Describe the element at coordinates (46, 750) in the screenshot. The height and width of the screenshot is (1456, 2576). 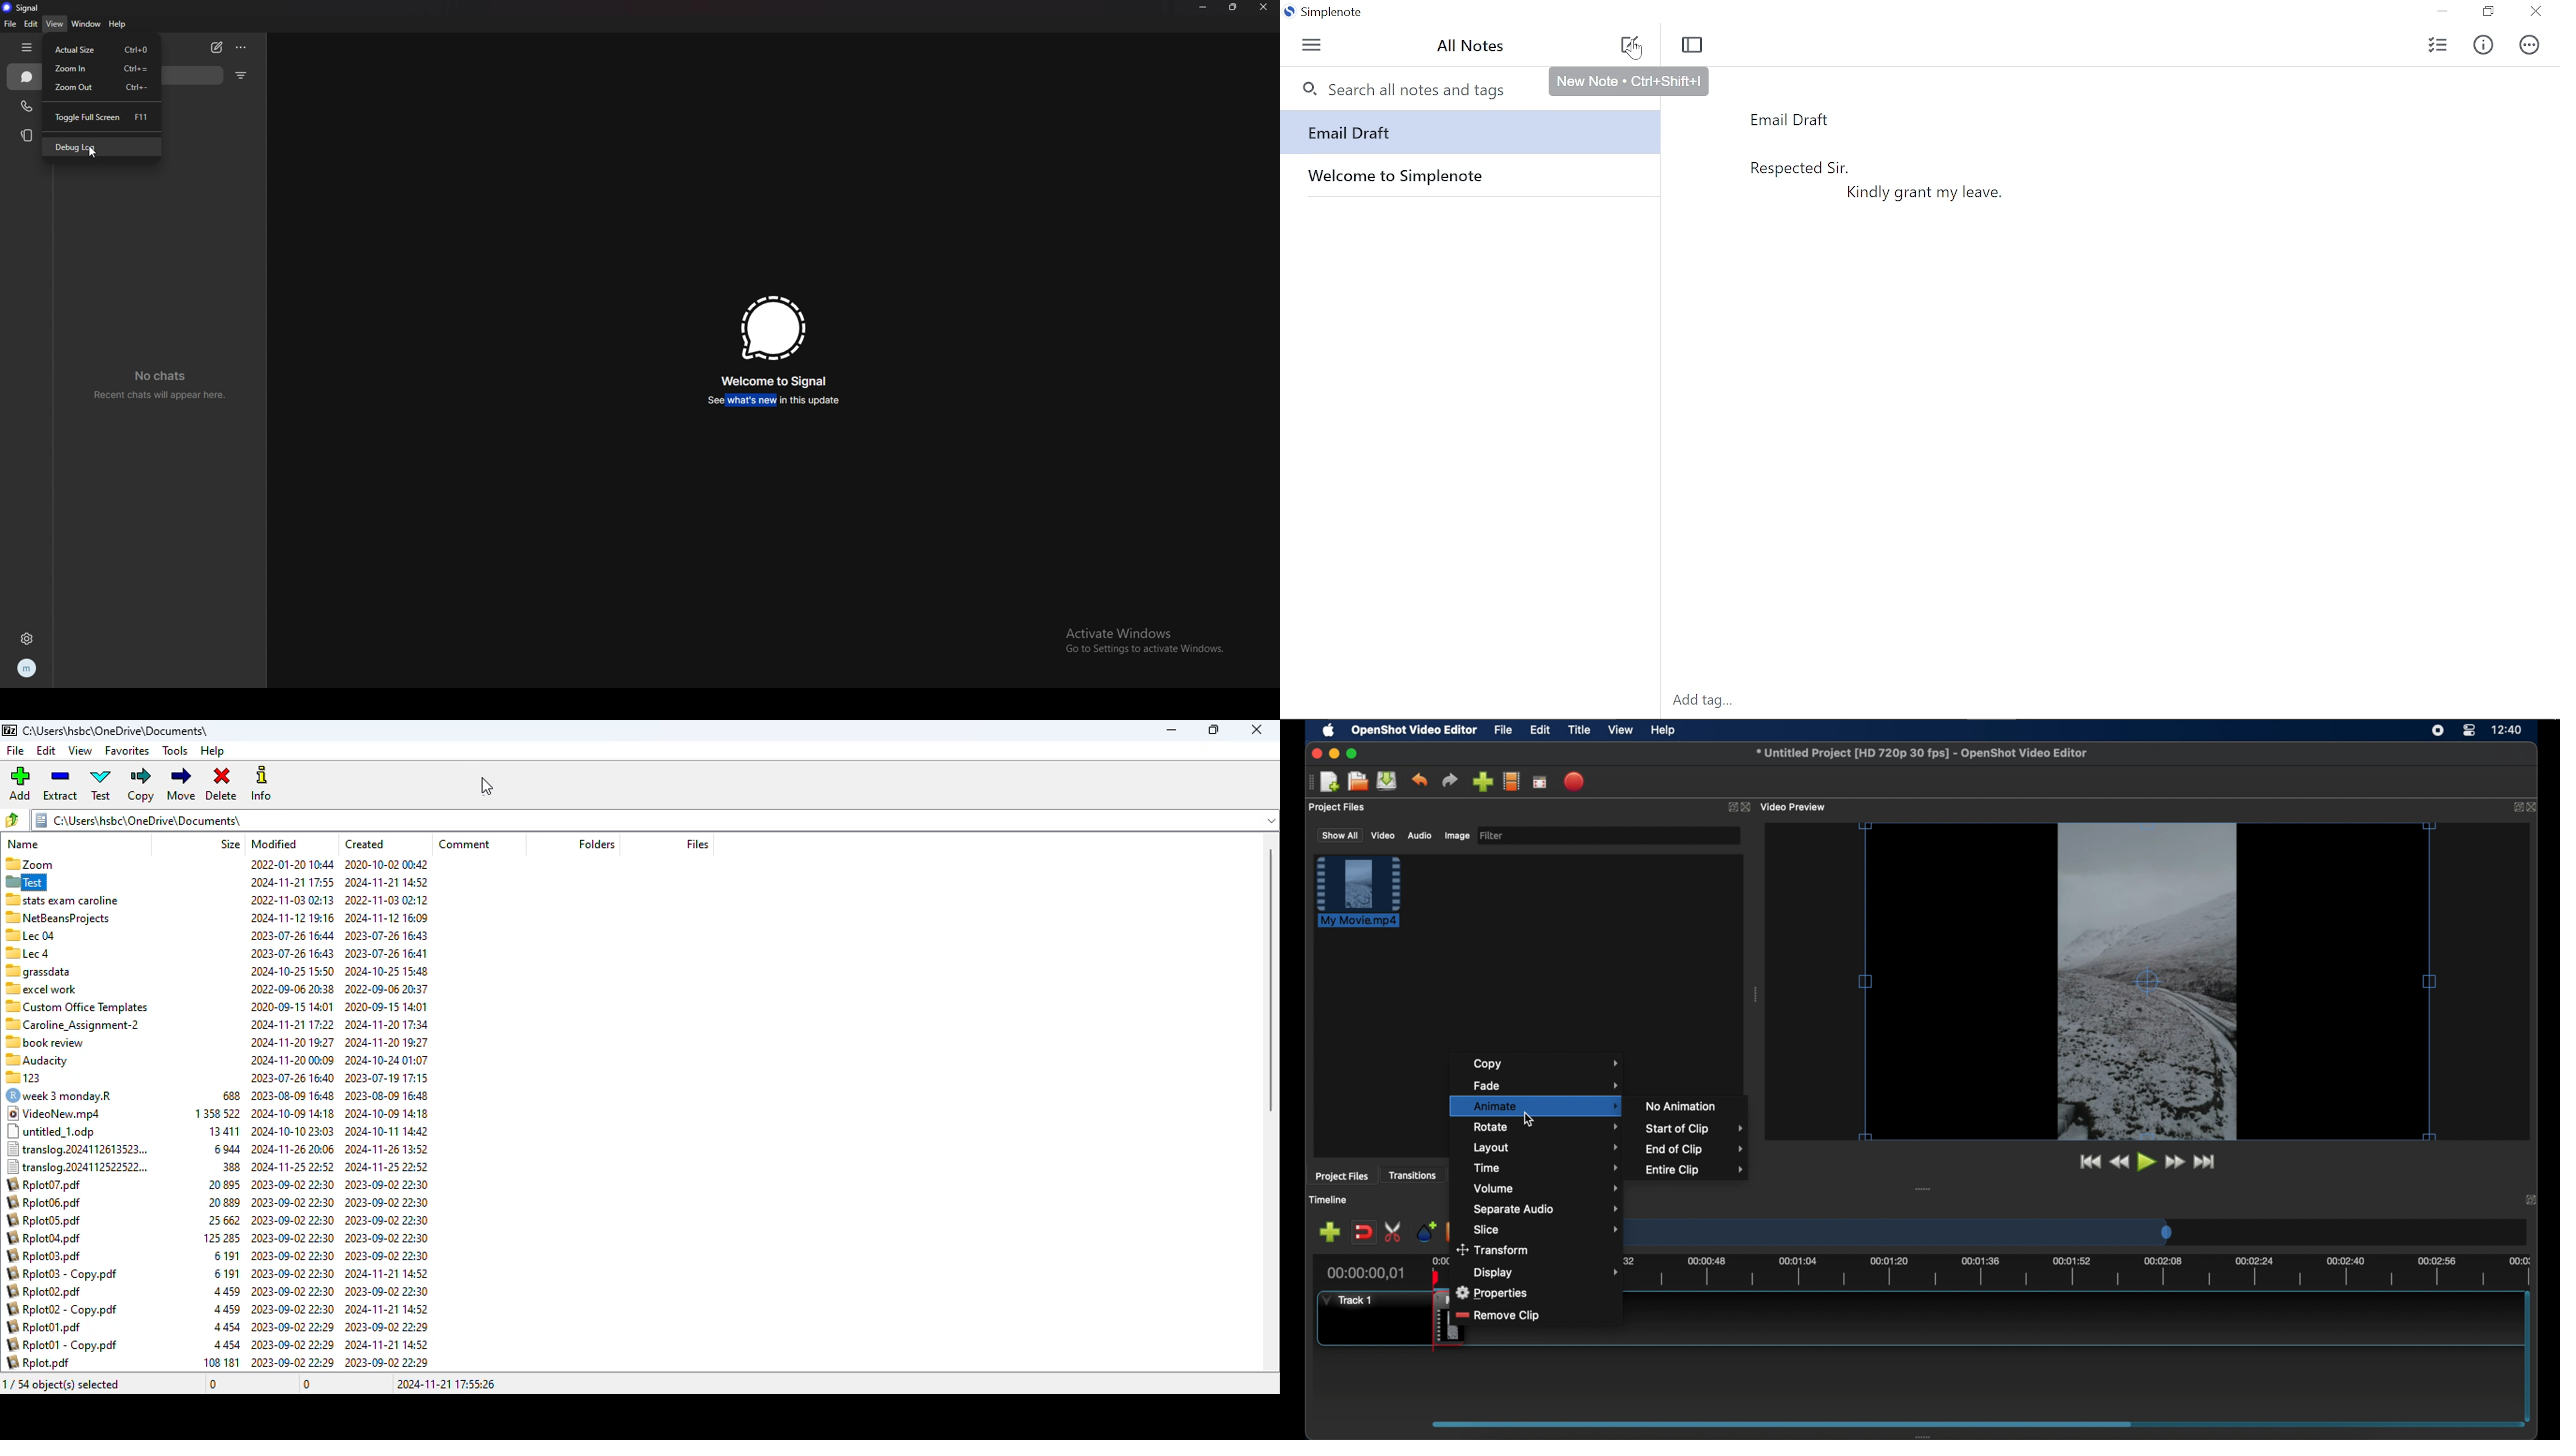
I see `edit` at that location.